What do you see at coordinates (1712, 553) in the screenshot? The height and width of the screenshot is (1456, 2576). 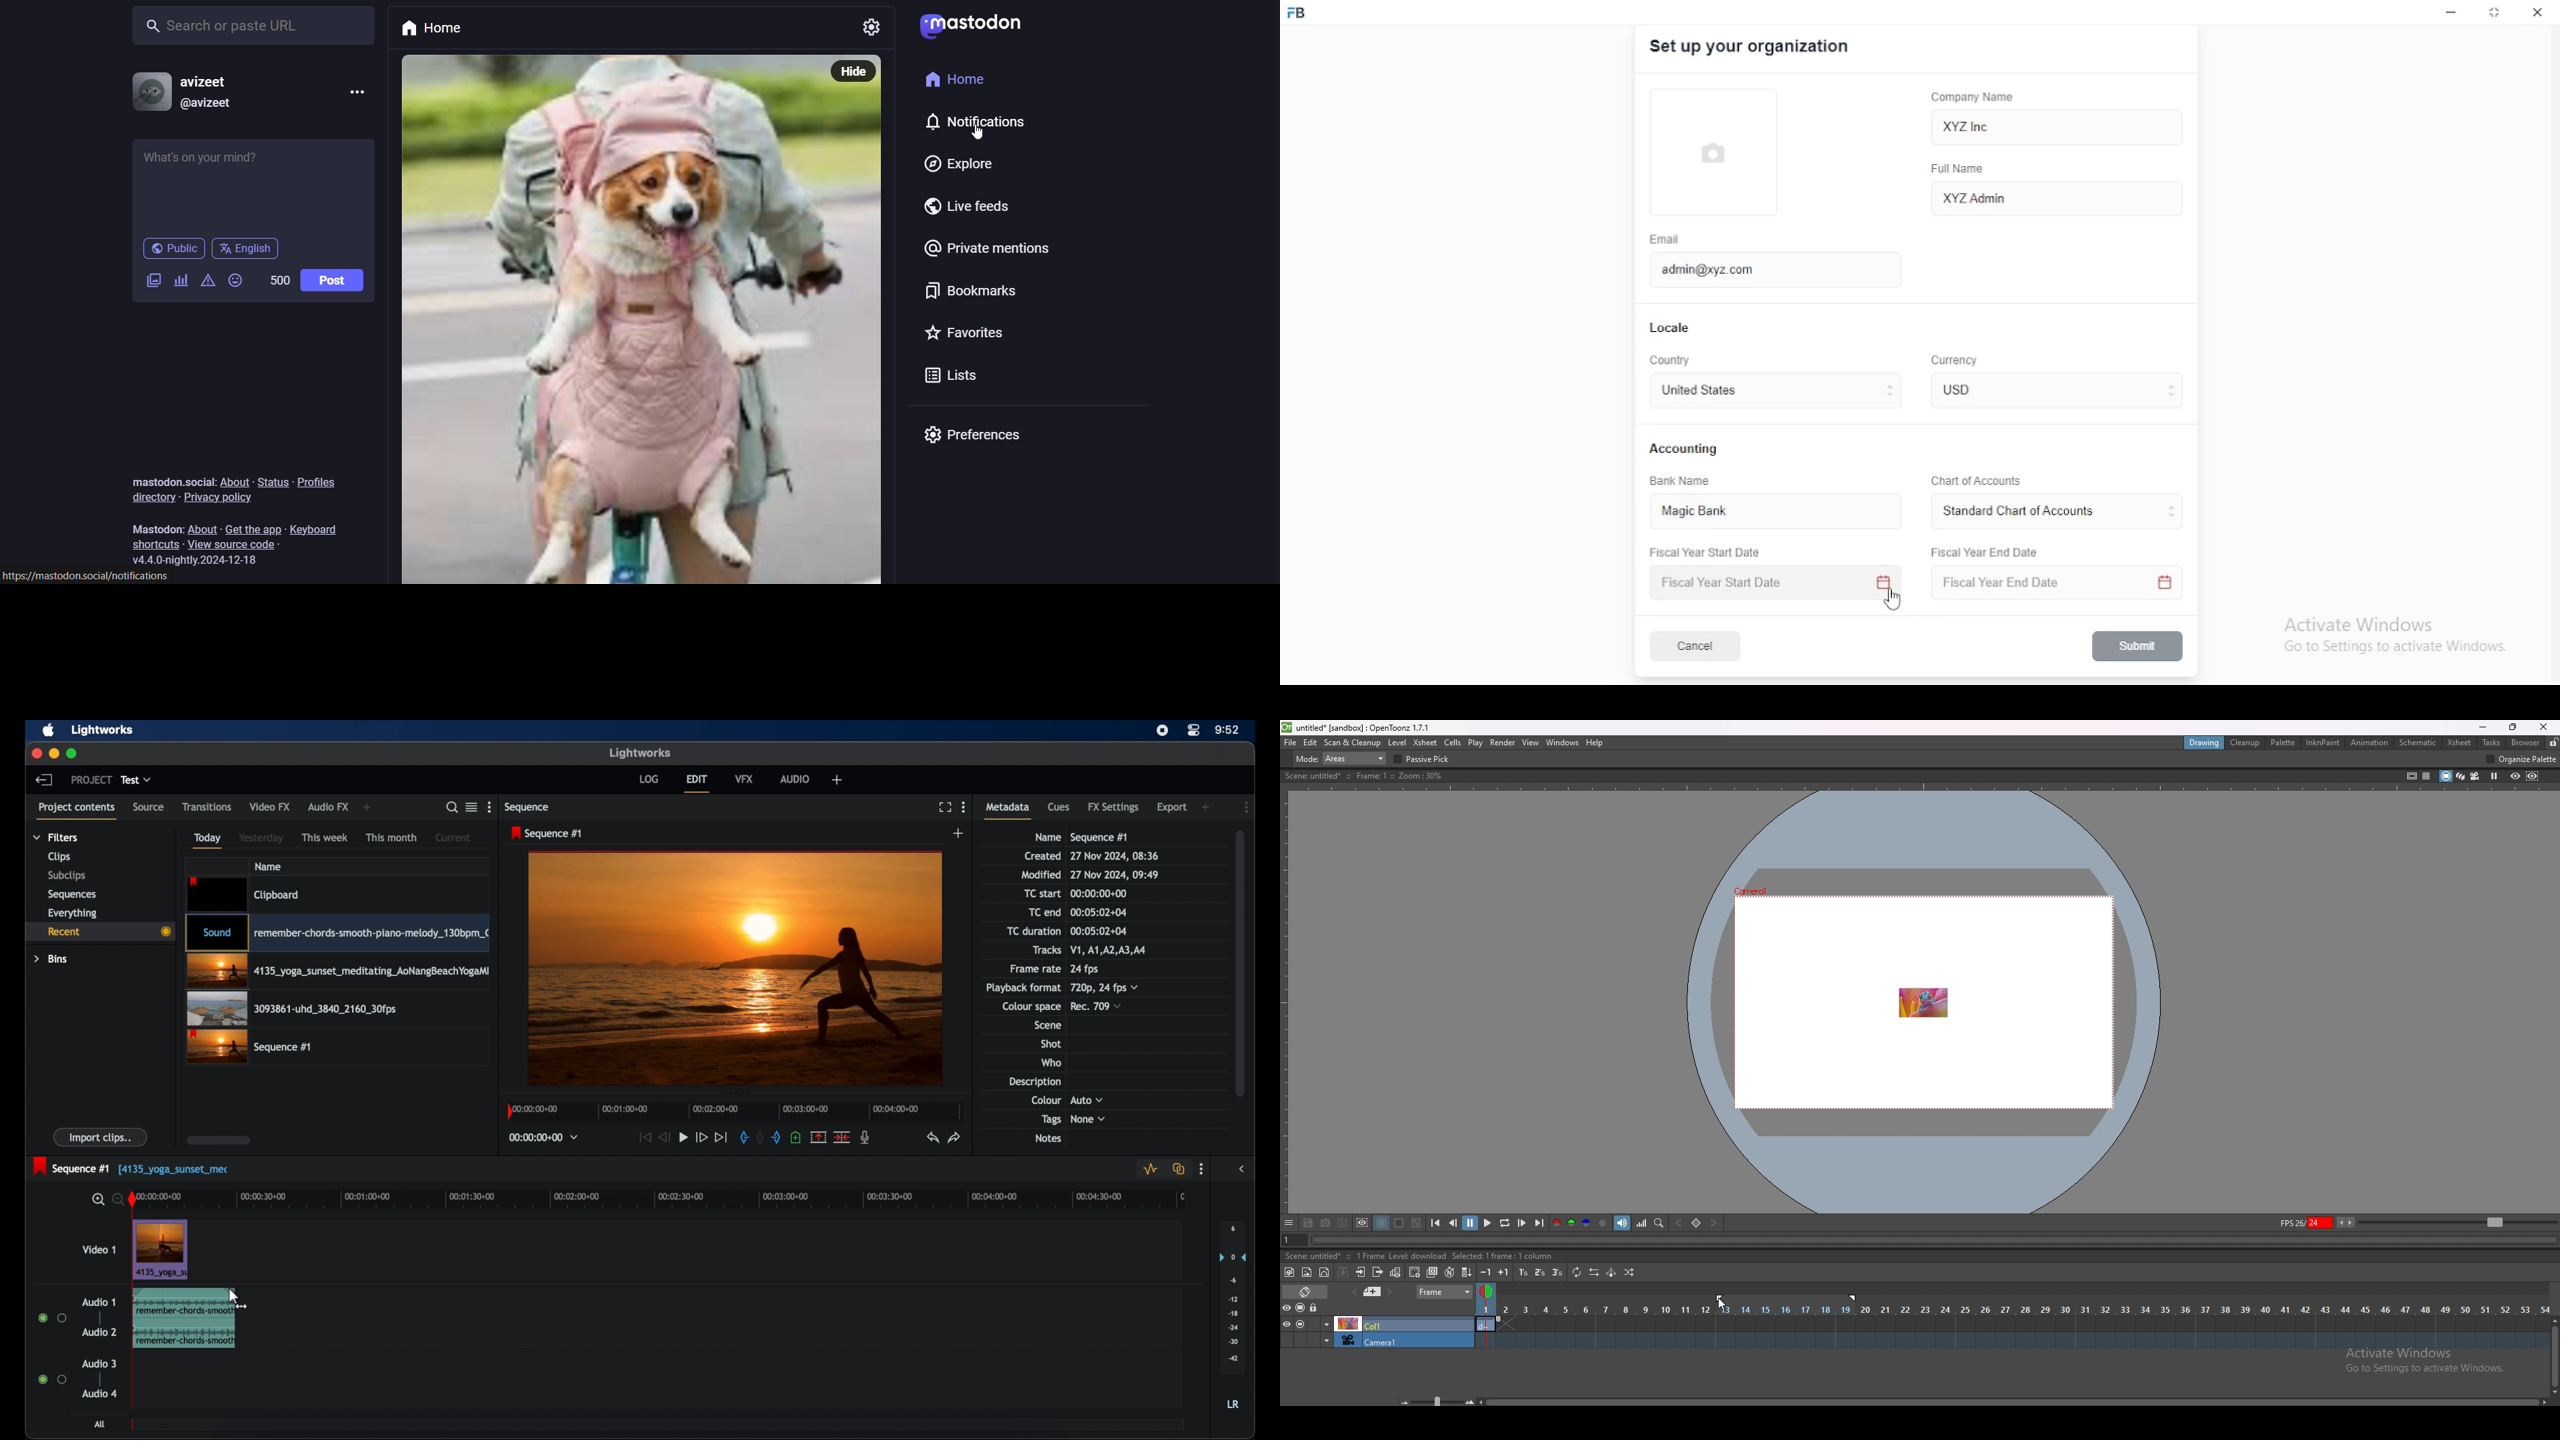 I see `Fiscal Year Start Date` at bounding box center [1712, 553].